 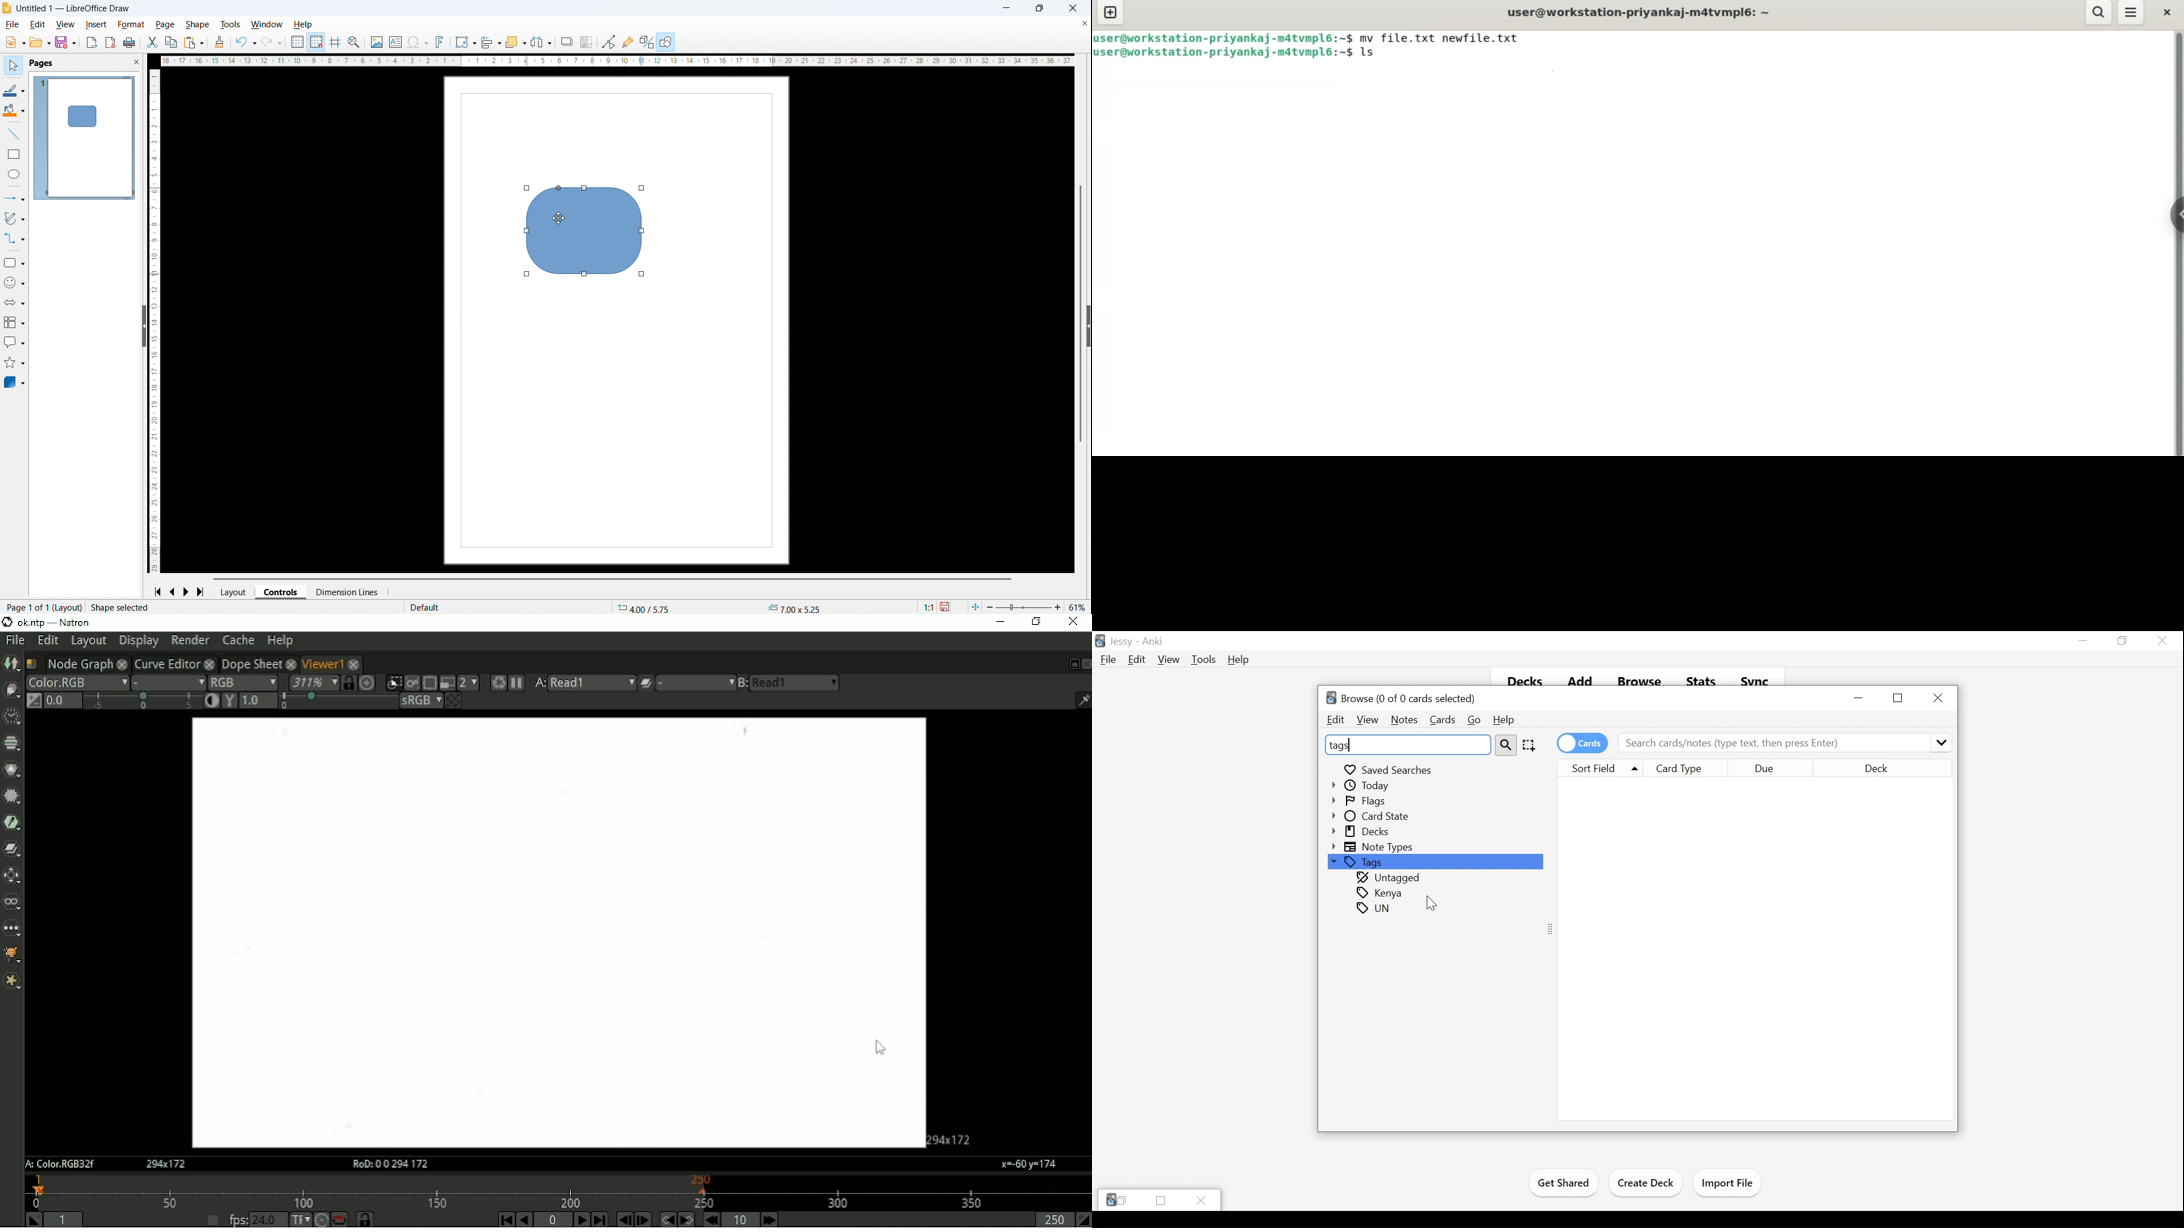 What do you see at coordinates (1202, 1200) in the screenshot?
I see `Close` at bounding box center [1202, 1200].